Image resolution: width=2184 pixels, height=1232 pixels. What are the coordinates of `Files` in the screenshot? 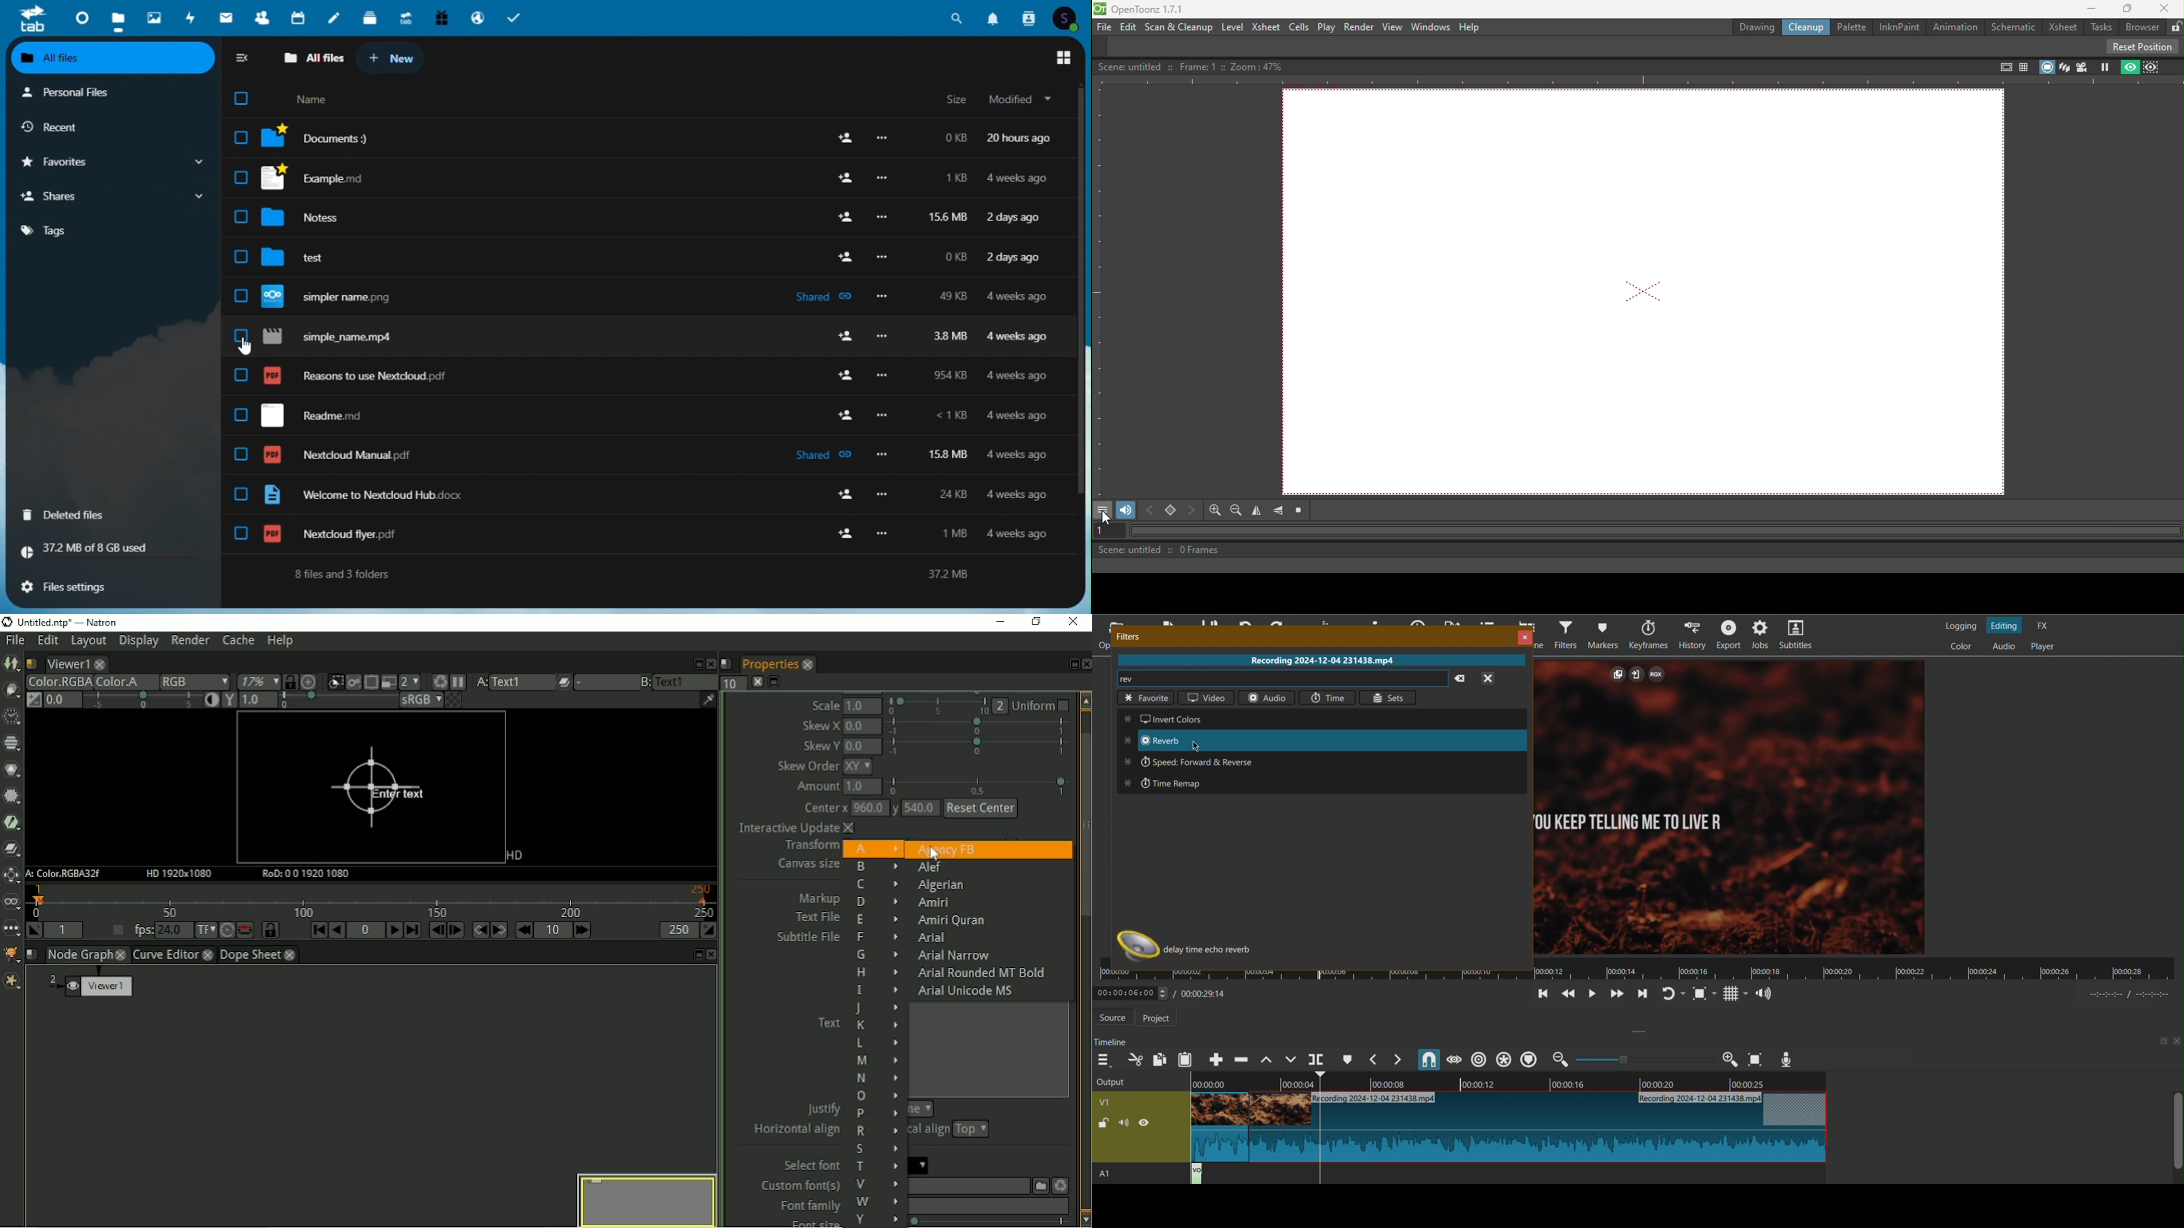 It's located at (116, 18).